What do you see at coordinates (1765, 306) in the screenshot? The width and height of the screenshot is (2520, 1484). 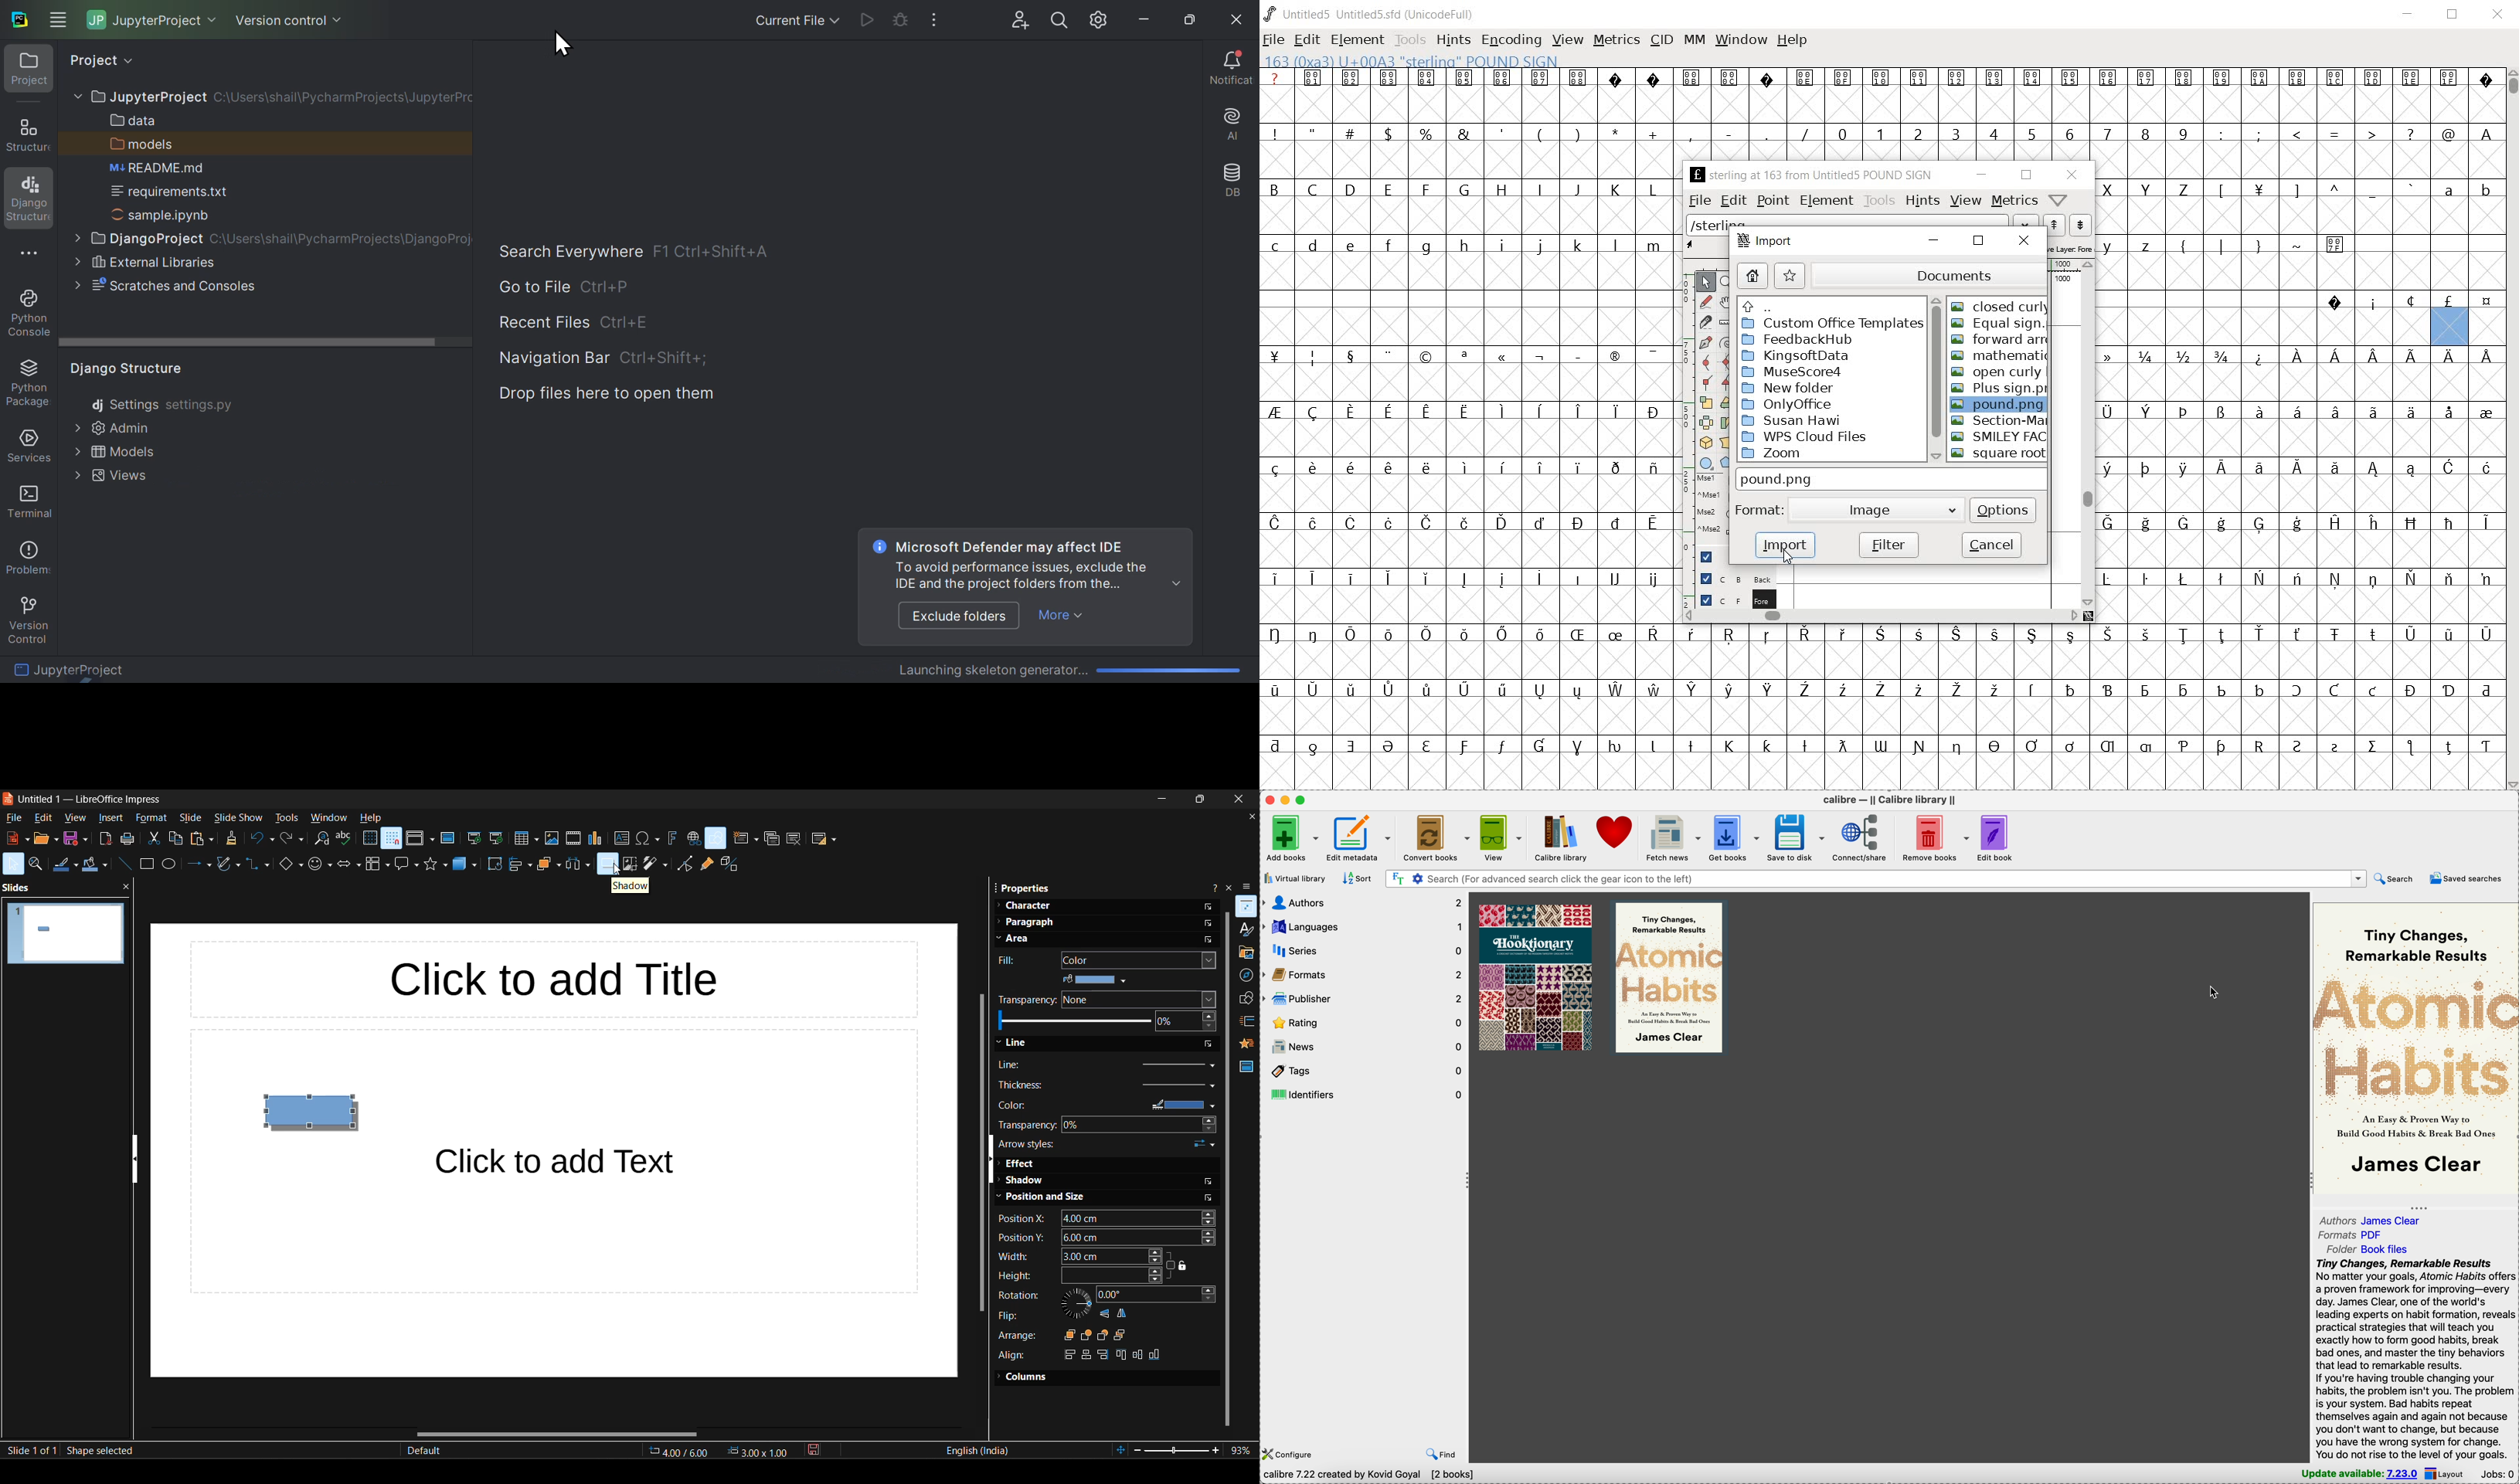 I see `` at bounding box center [1765, 306].